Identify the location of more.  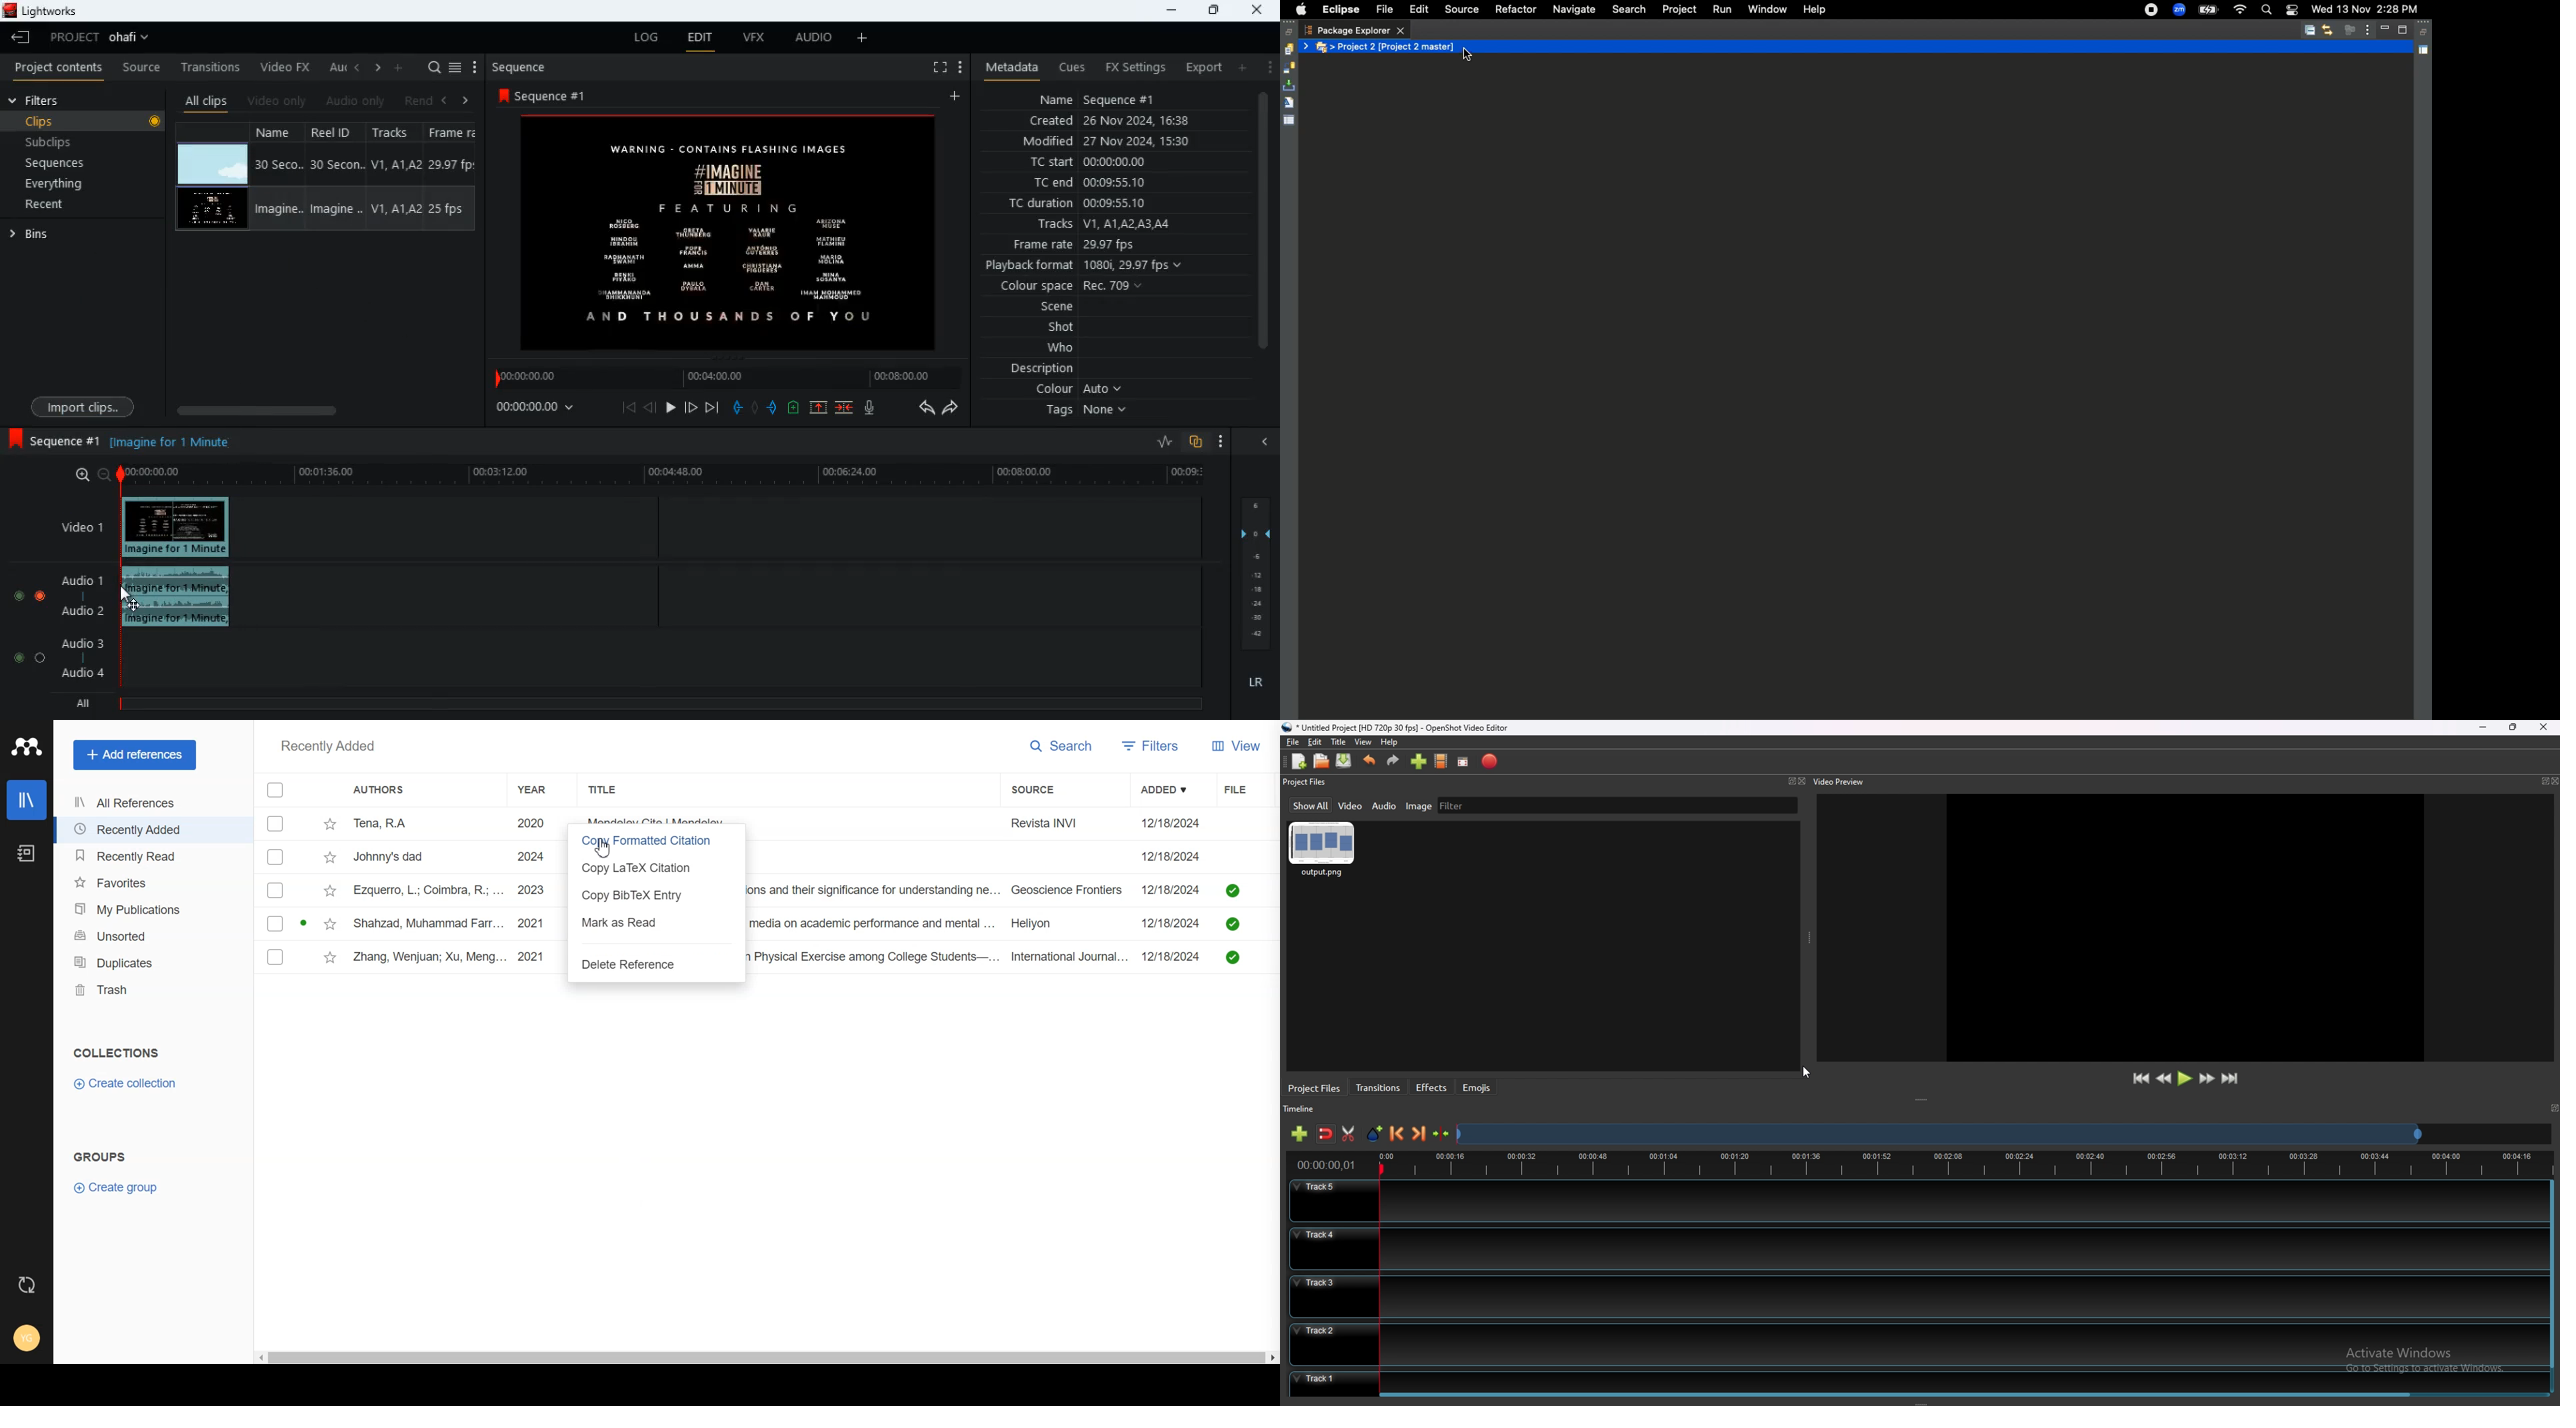
(1268, 66).